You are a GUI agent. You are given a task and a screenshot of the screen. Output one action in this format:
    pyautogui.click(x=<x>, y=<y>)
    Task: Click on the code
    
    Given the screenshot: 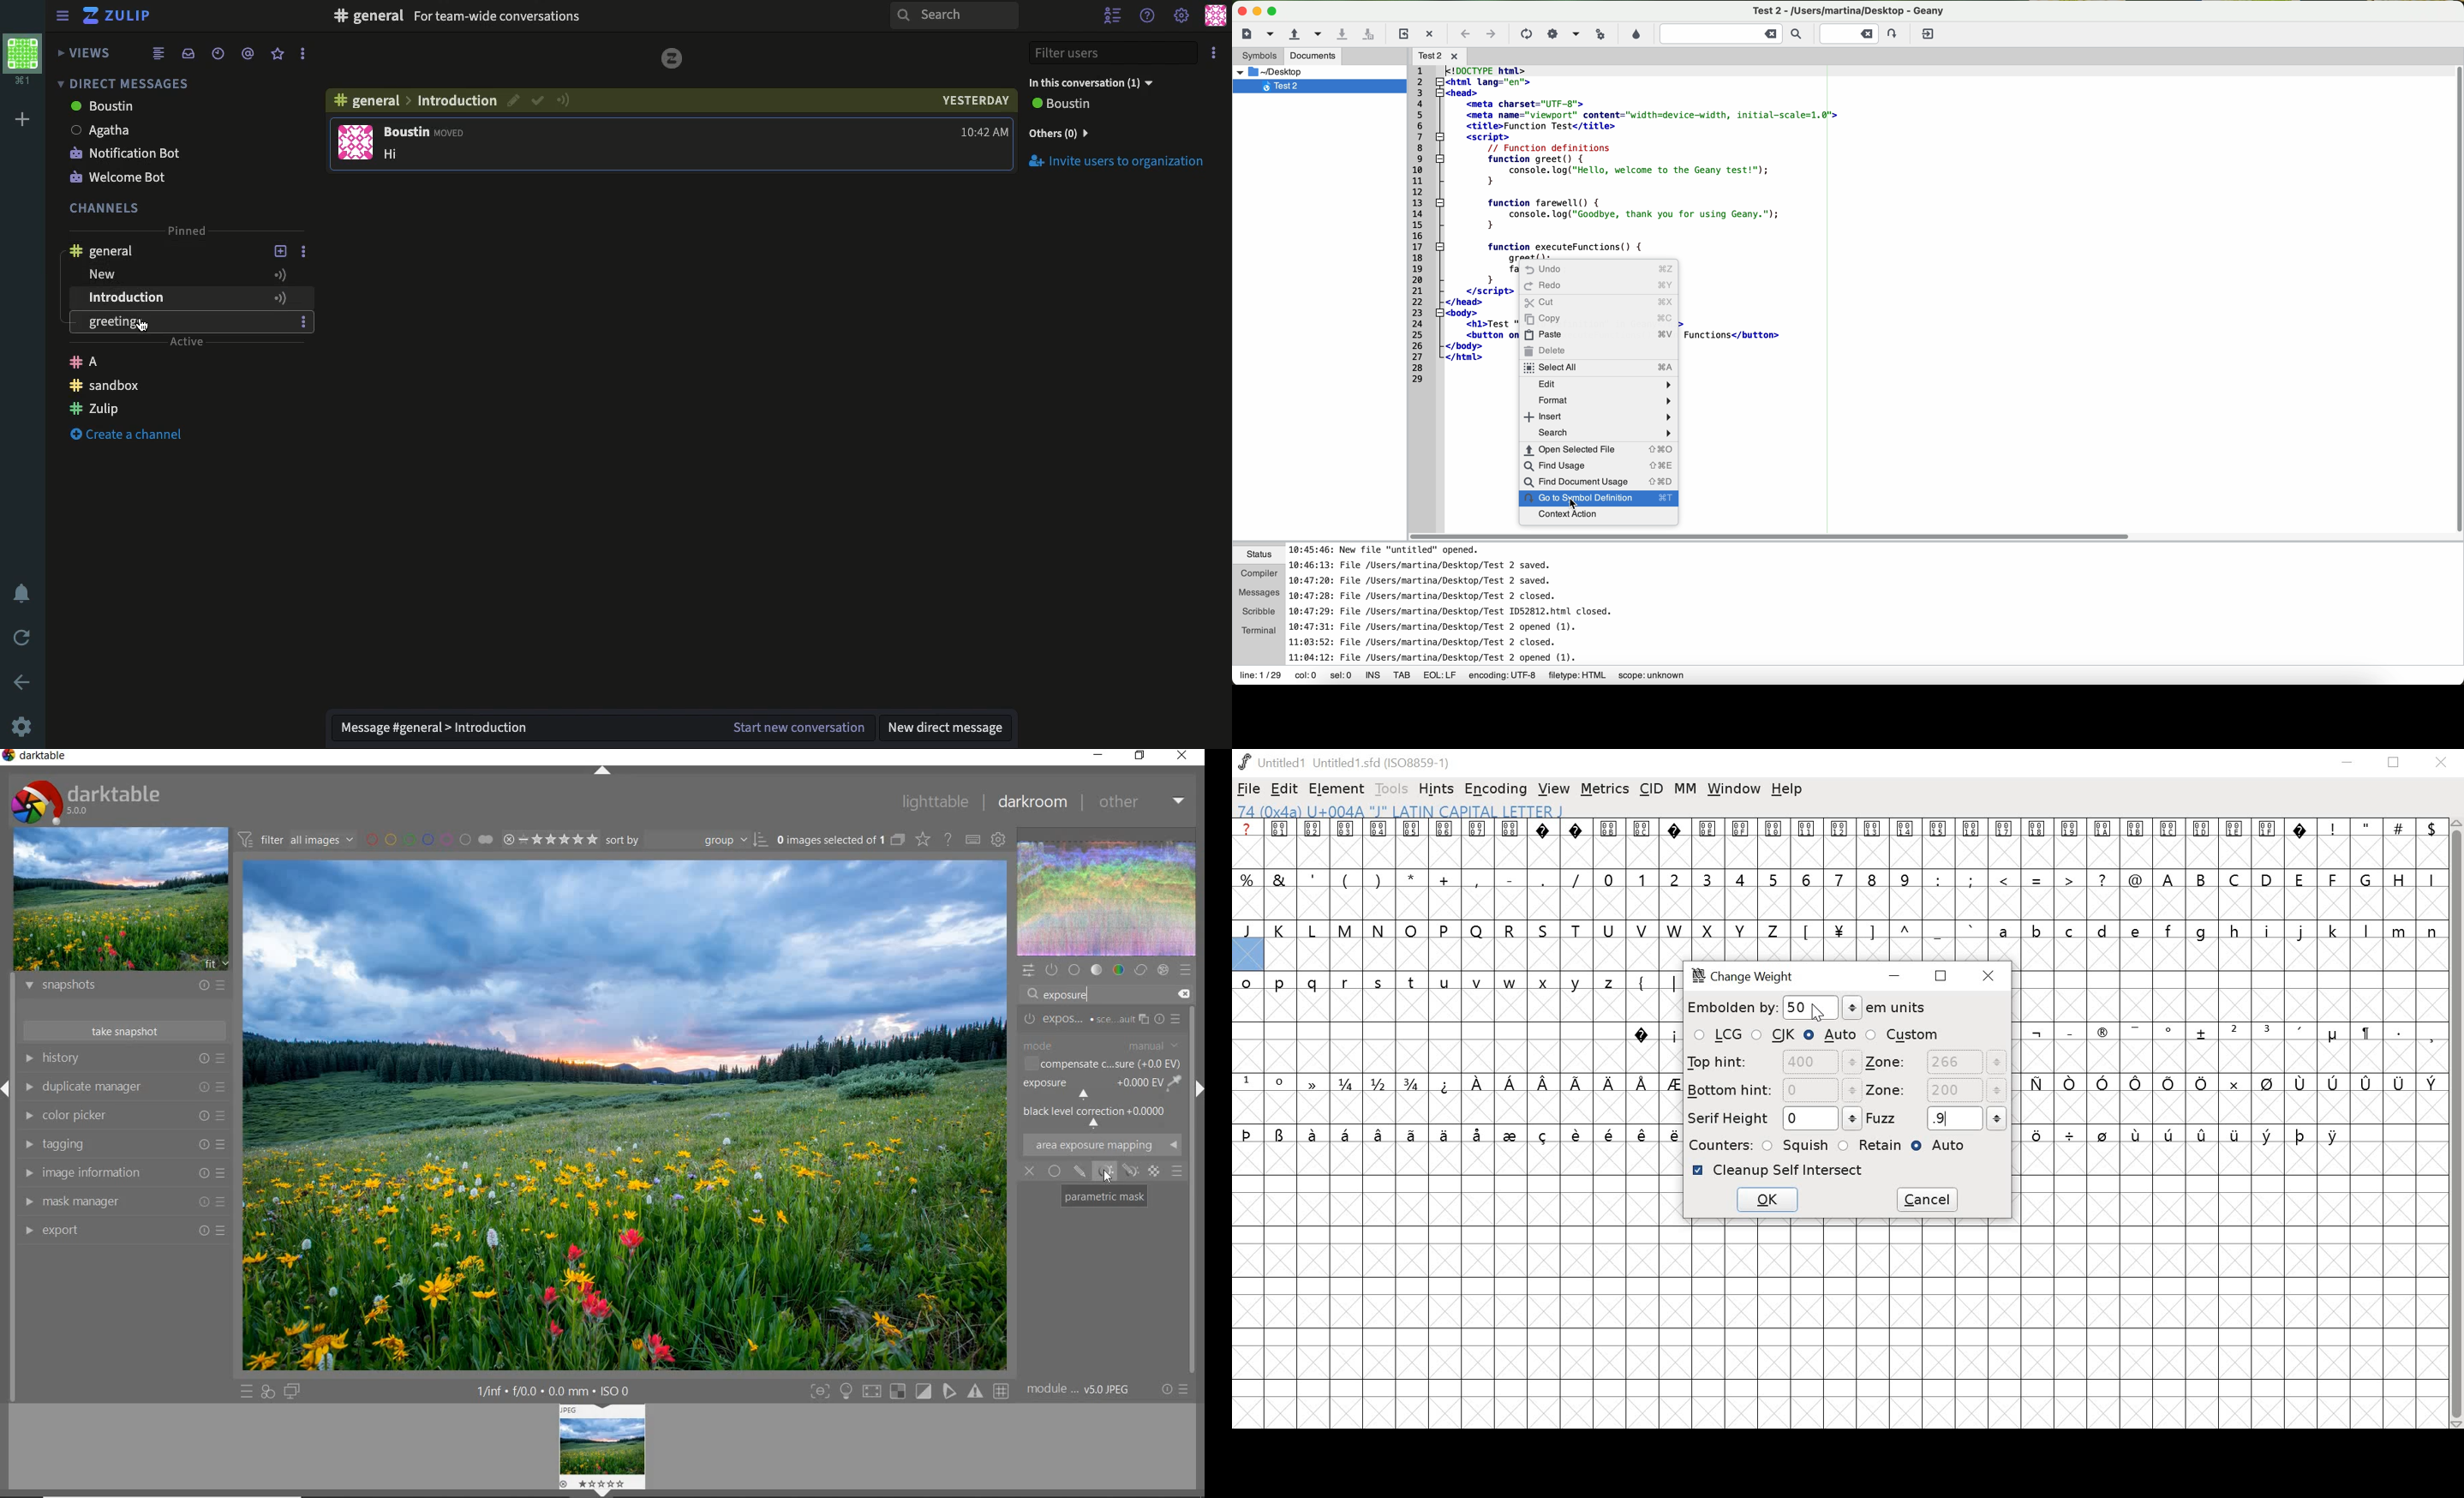 What is the action you would take?
    pyautogui.click(x=1627, y=160)
    